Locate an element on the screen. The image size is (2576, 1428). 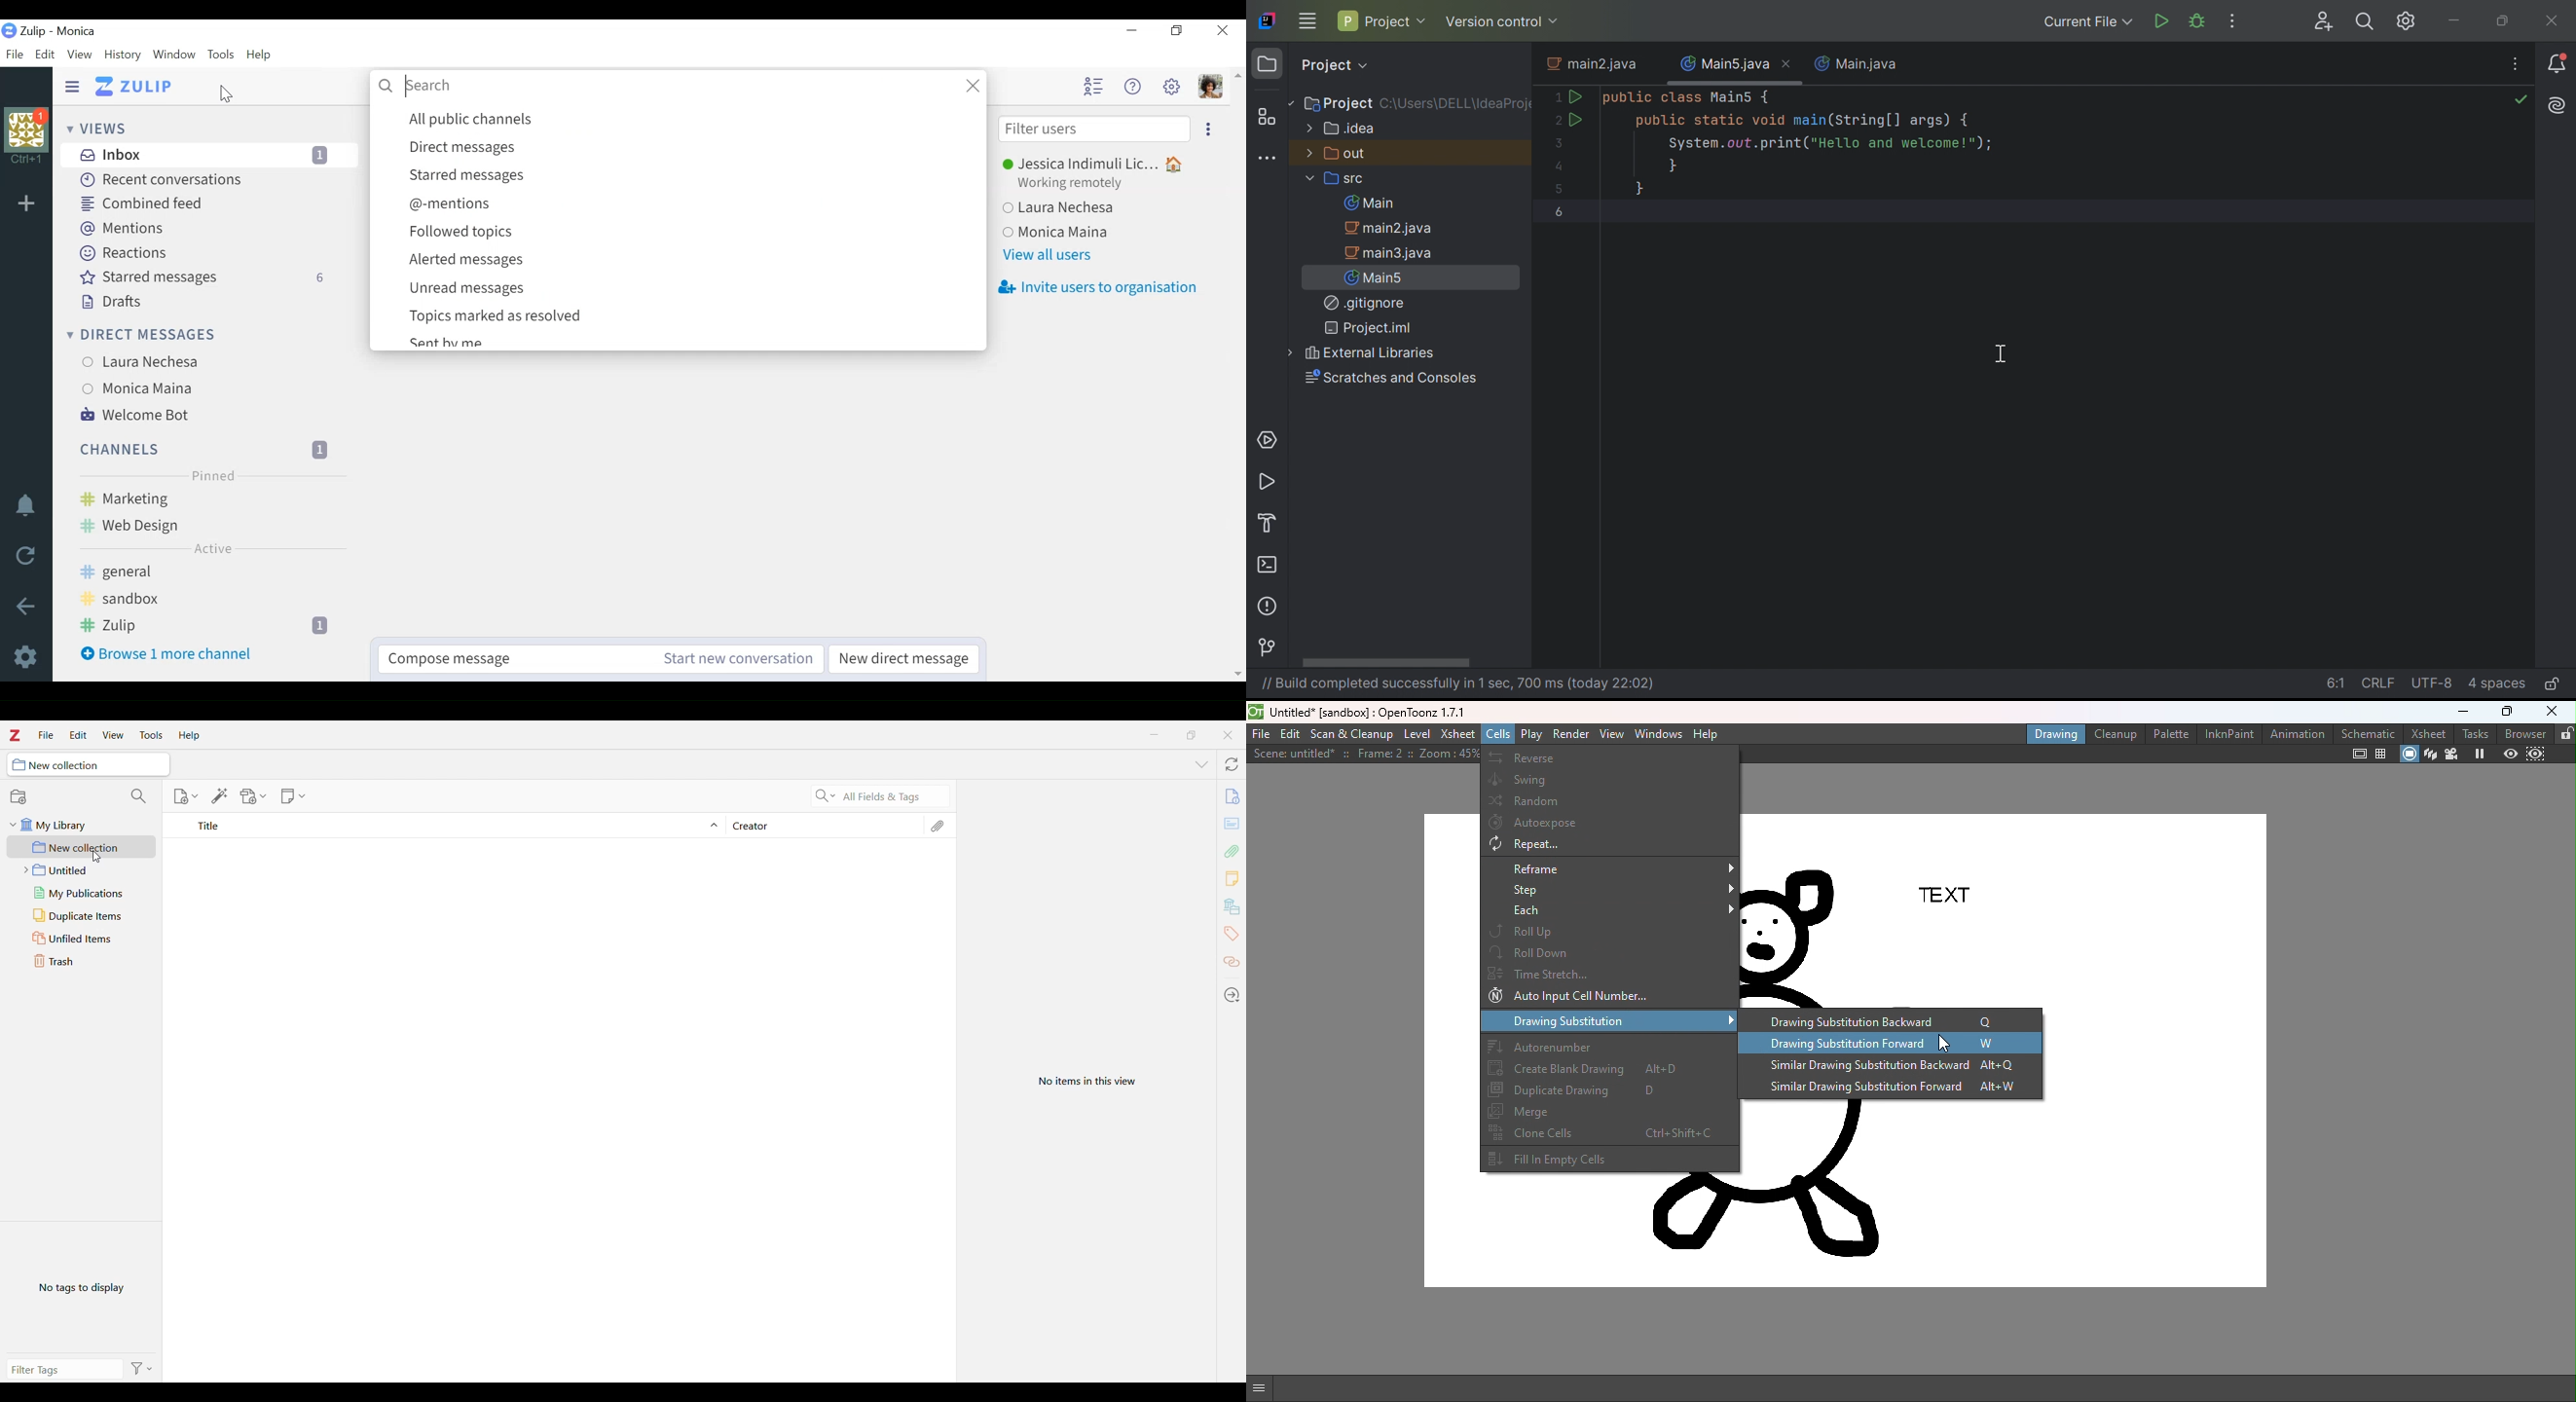
New item options is located at coordinates (185, 796).